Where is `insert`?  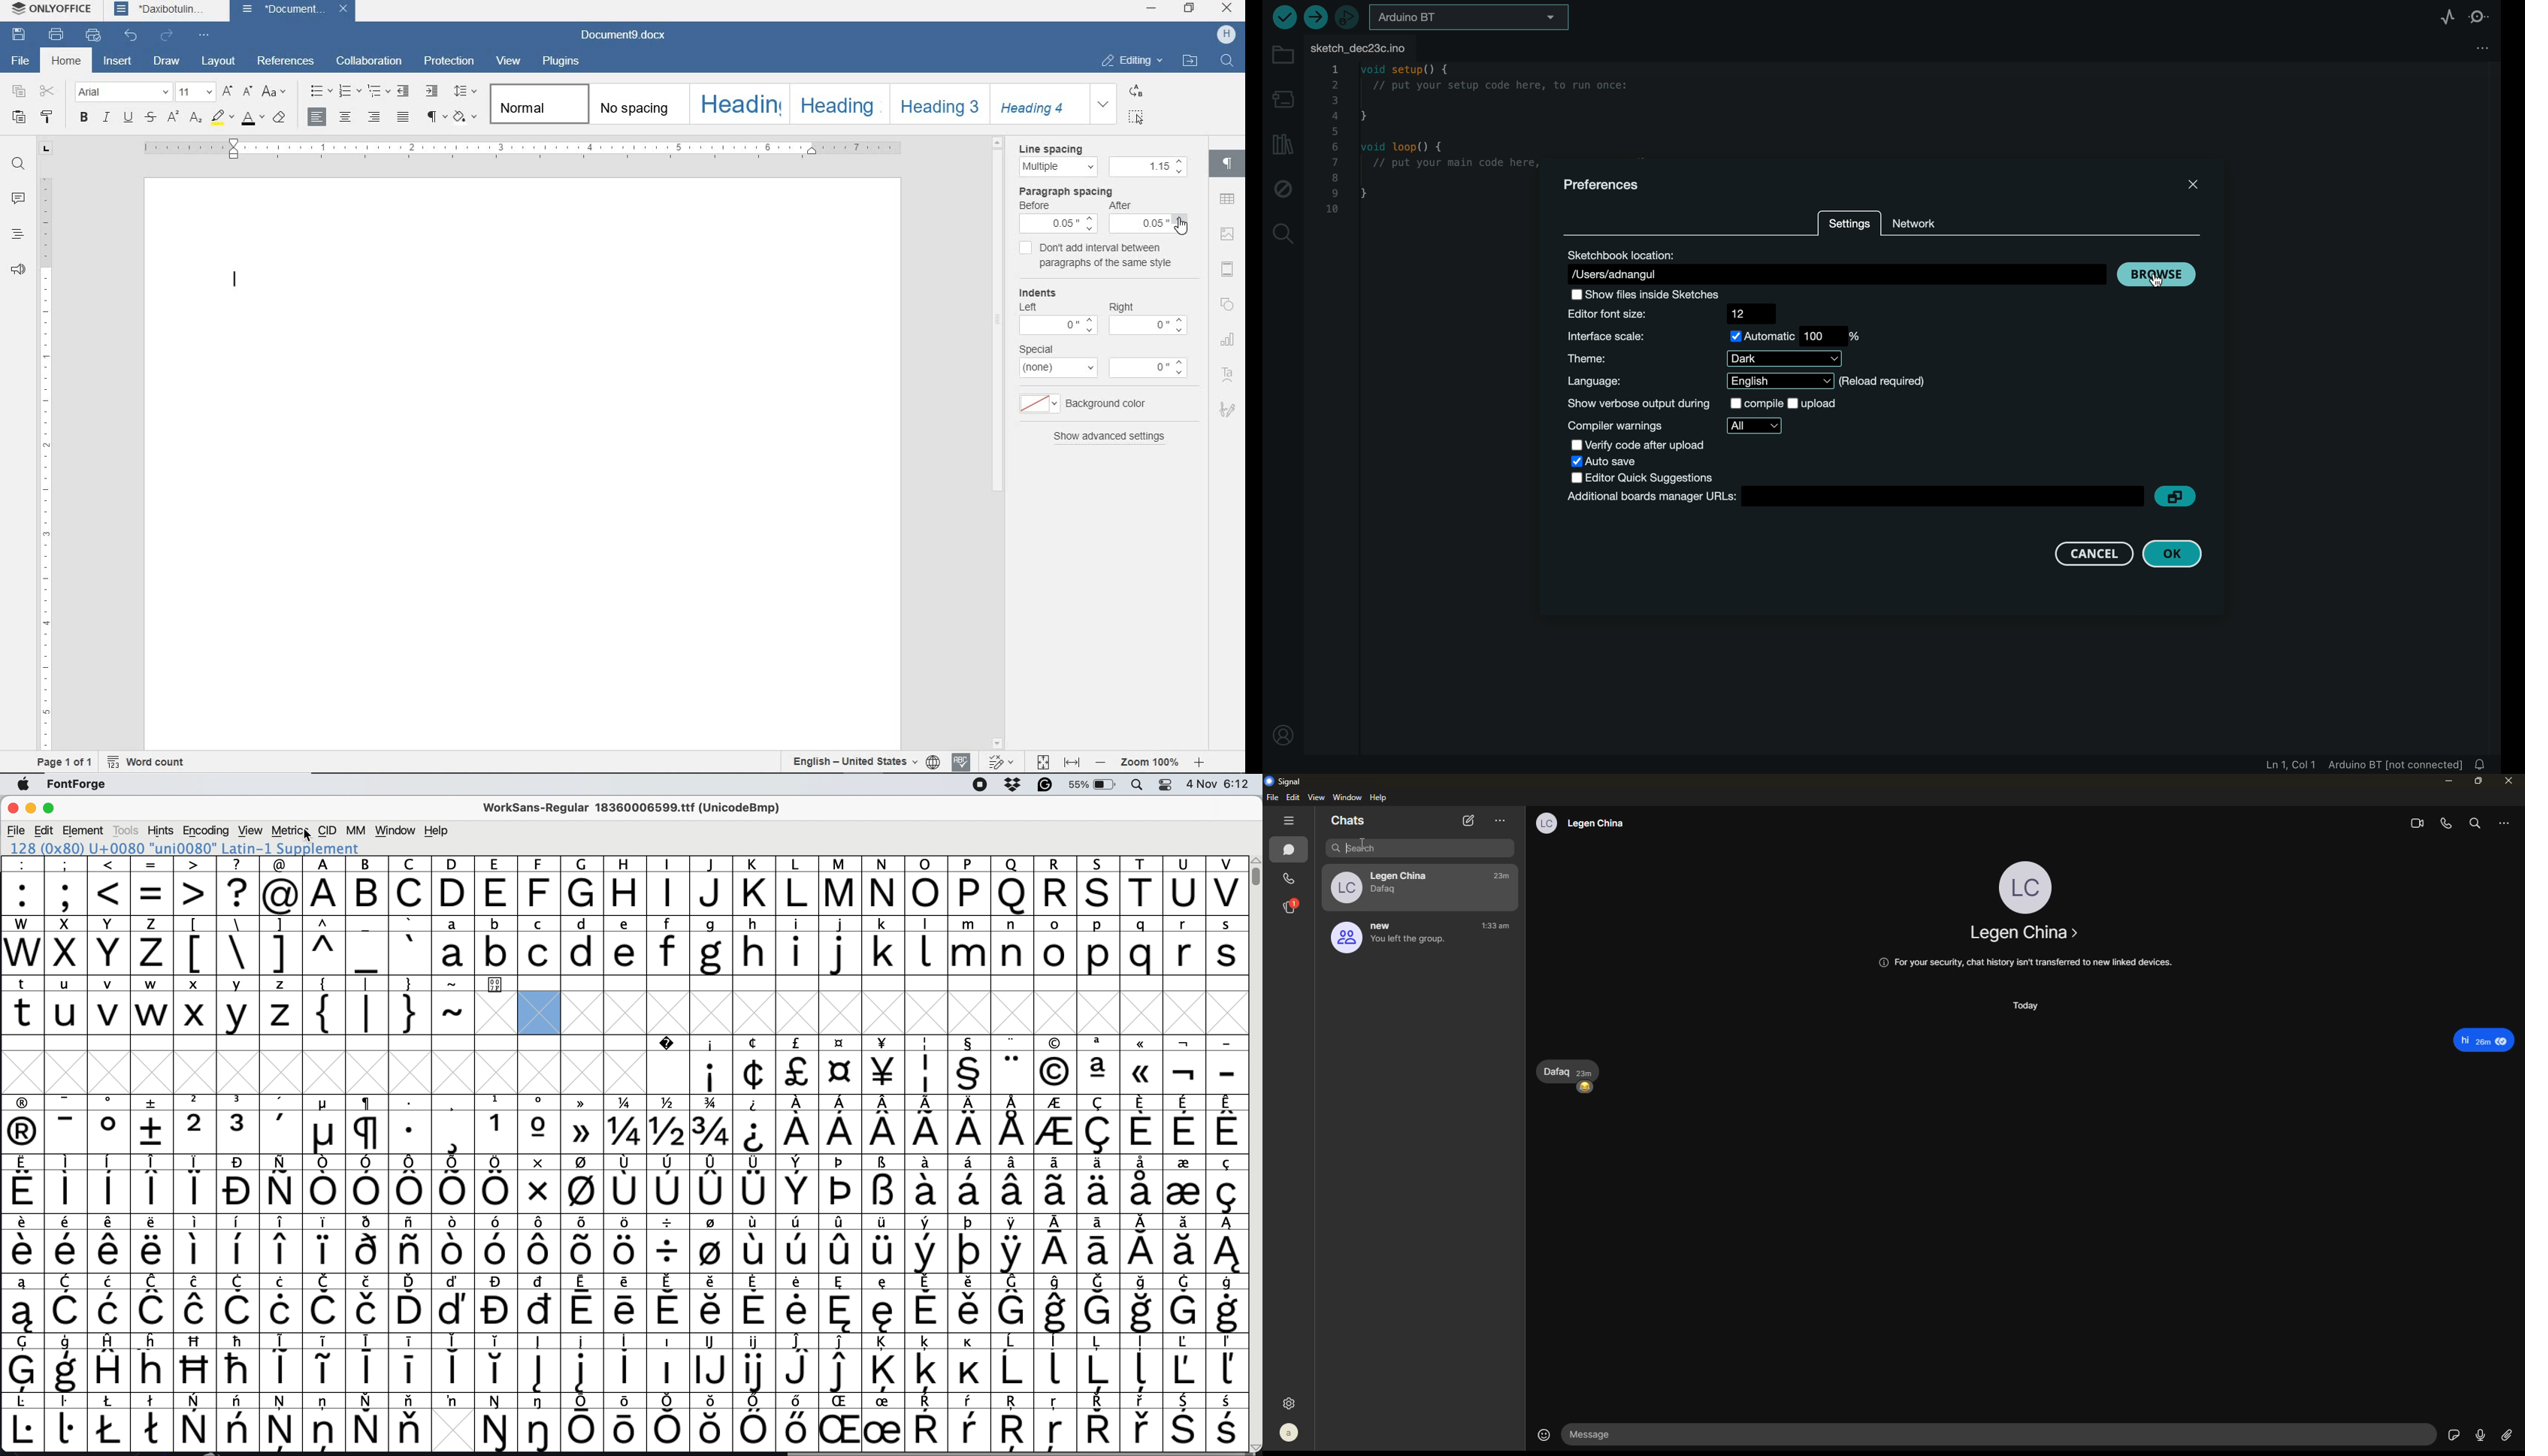 insert is located at coordinates (120, 62).